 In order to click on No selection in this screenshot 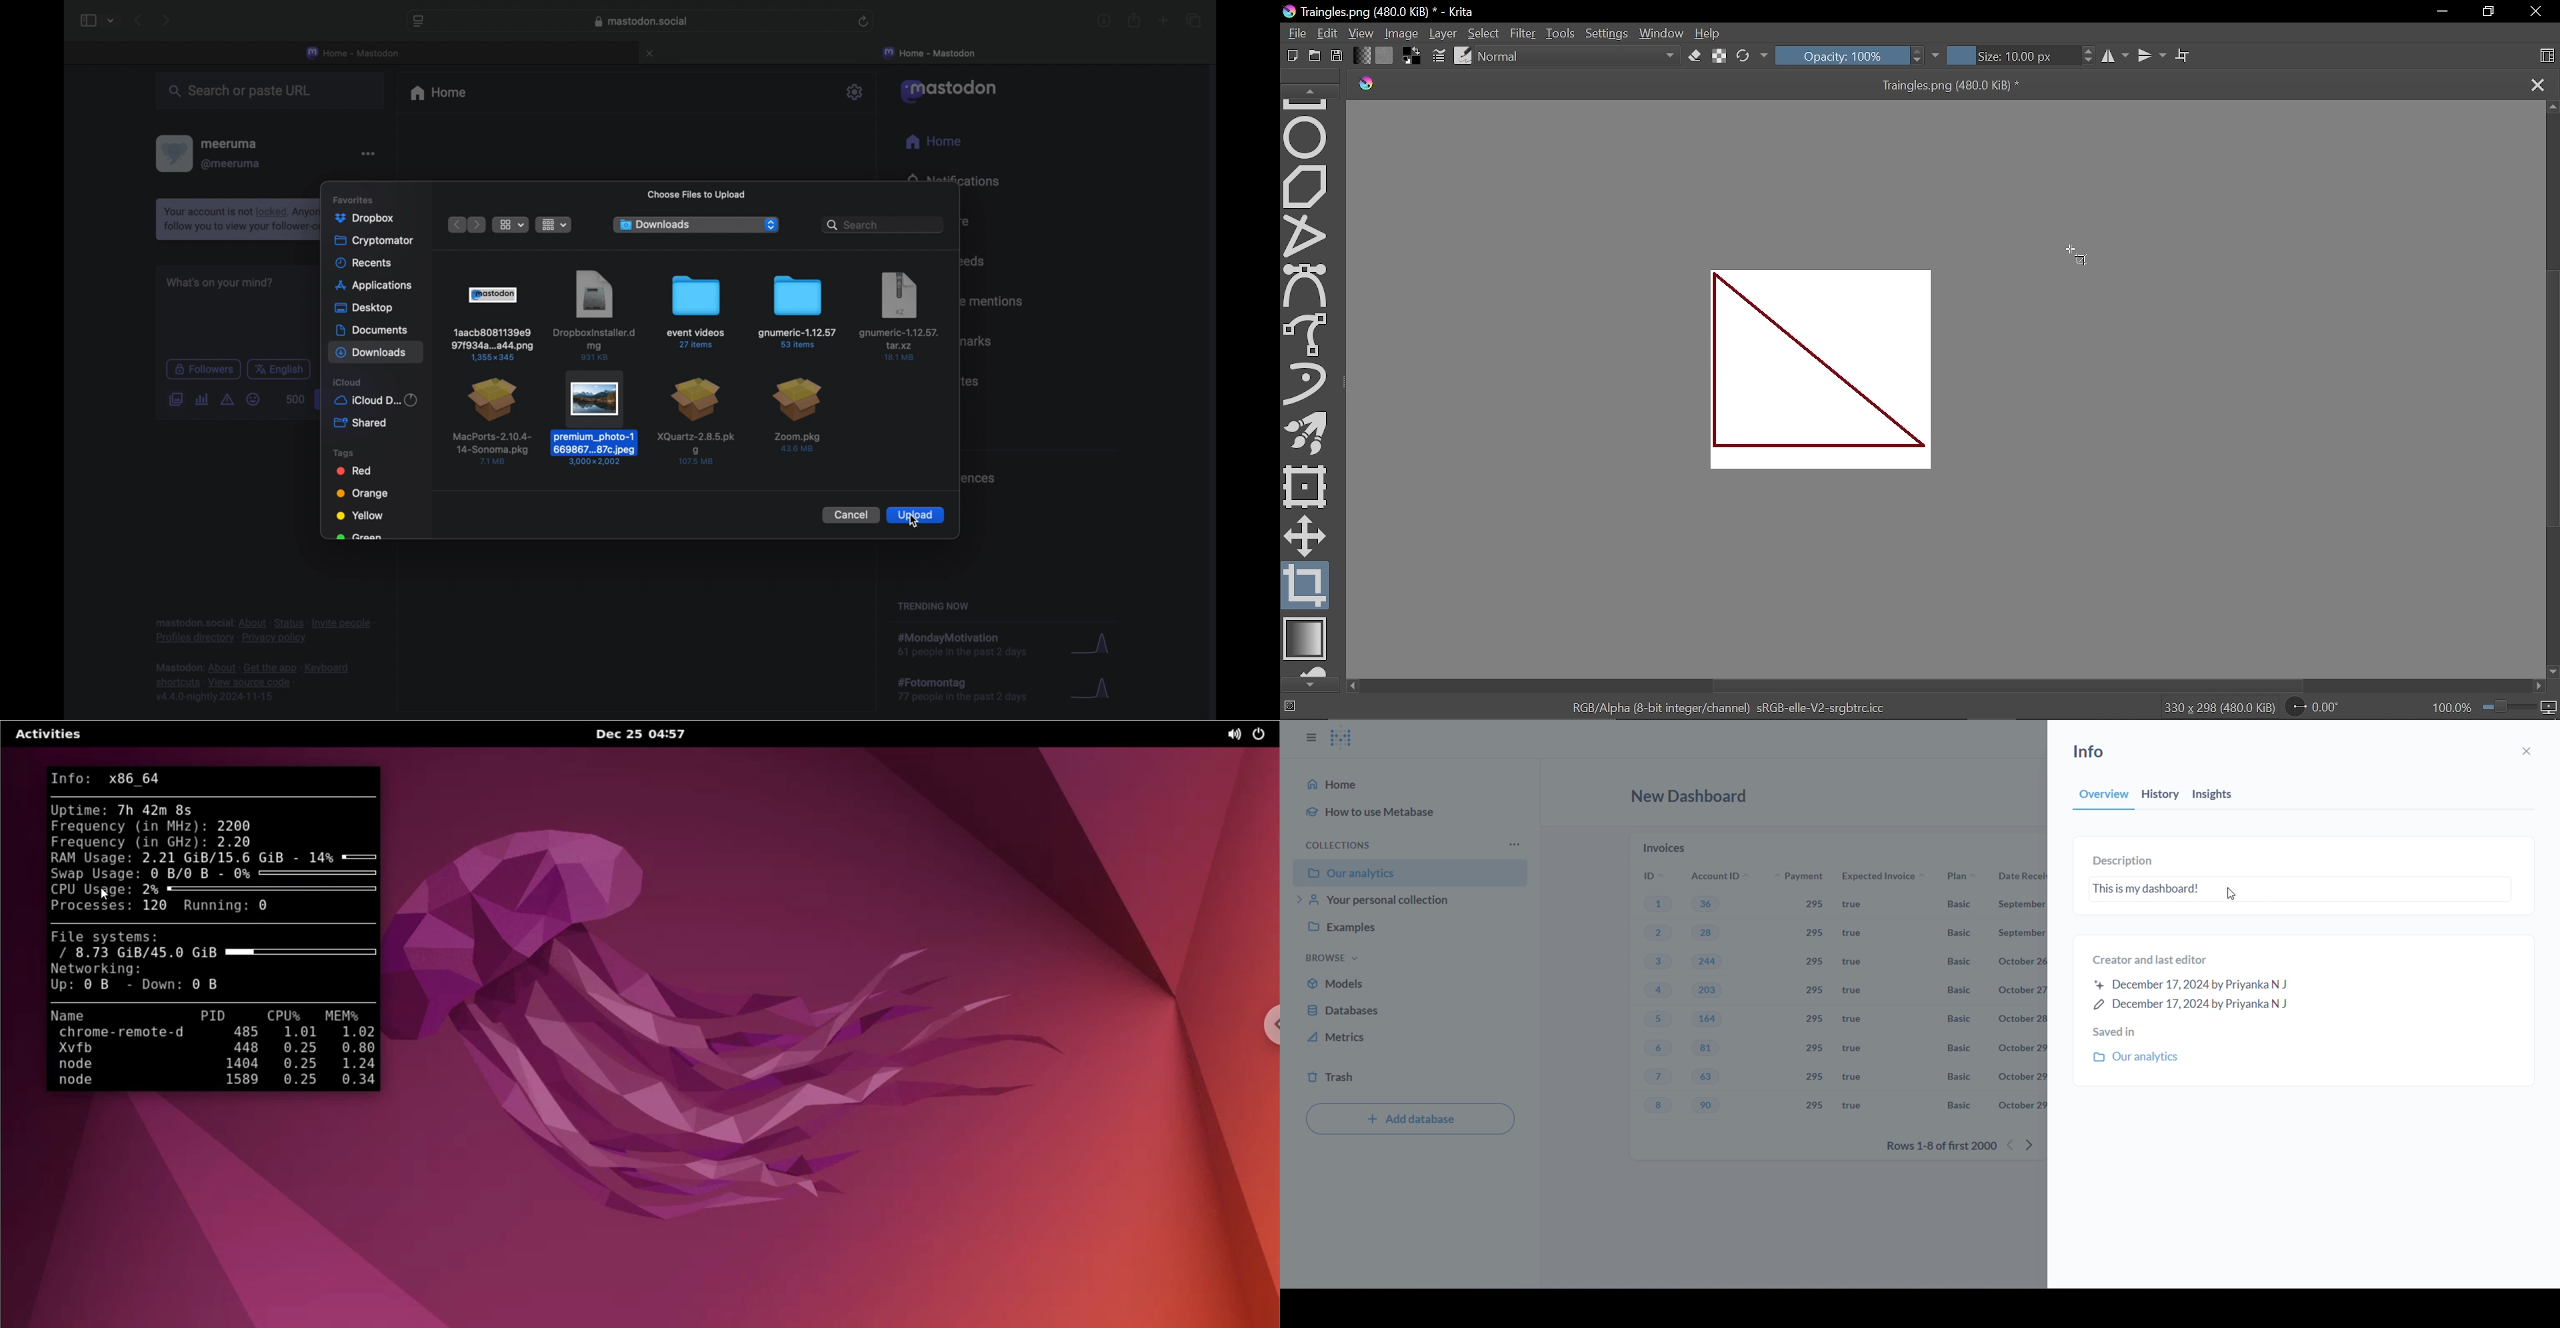, I will do `click(1290, 708)`.